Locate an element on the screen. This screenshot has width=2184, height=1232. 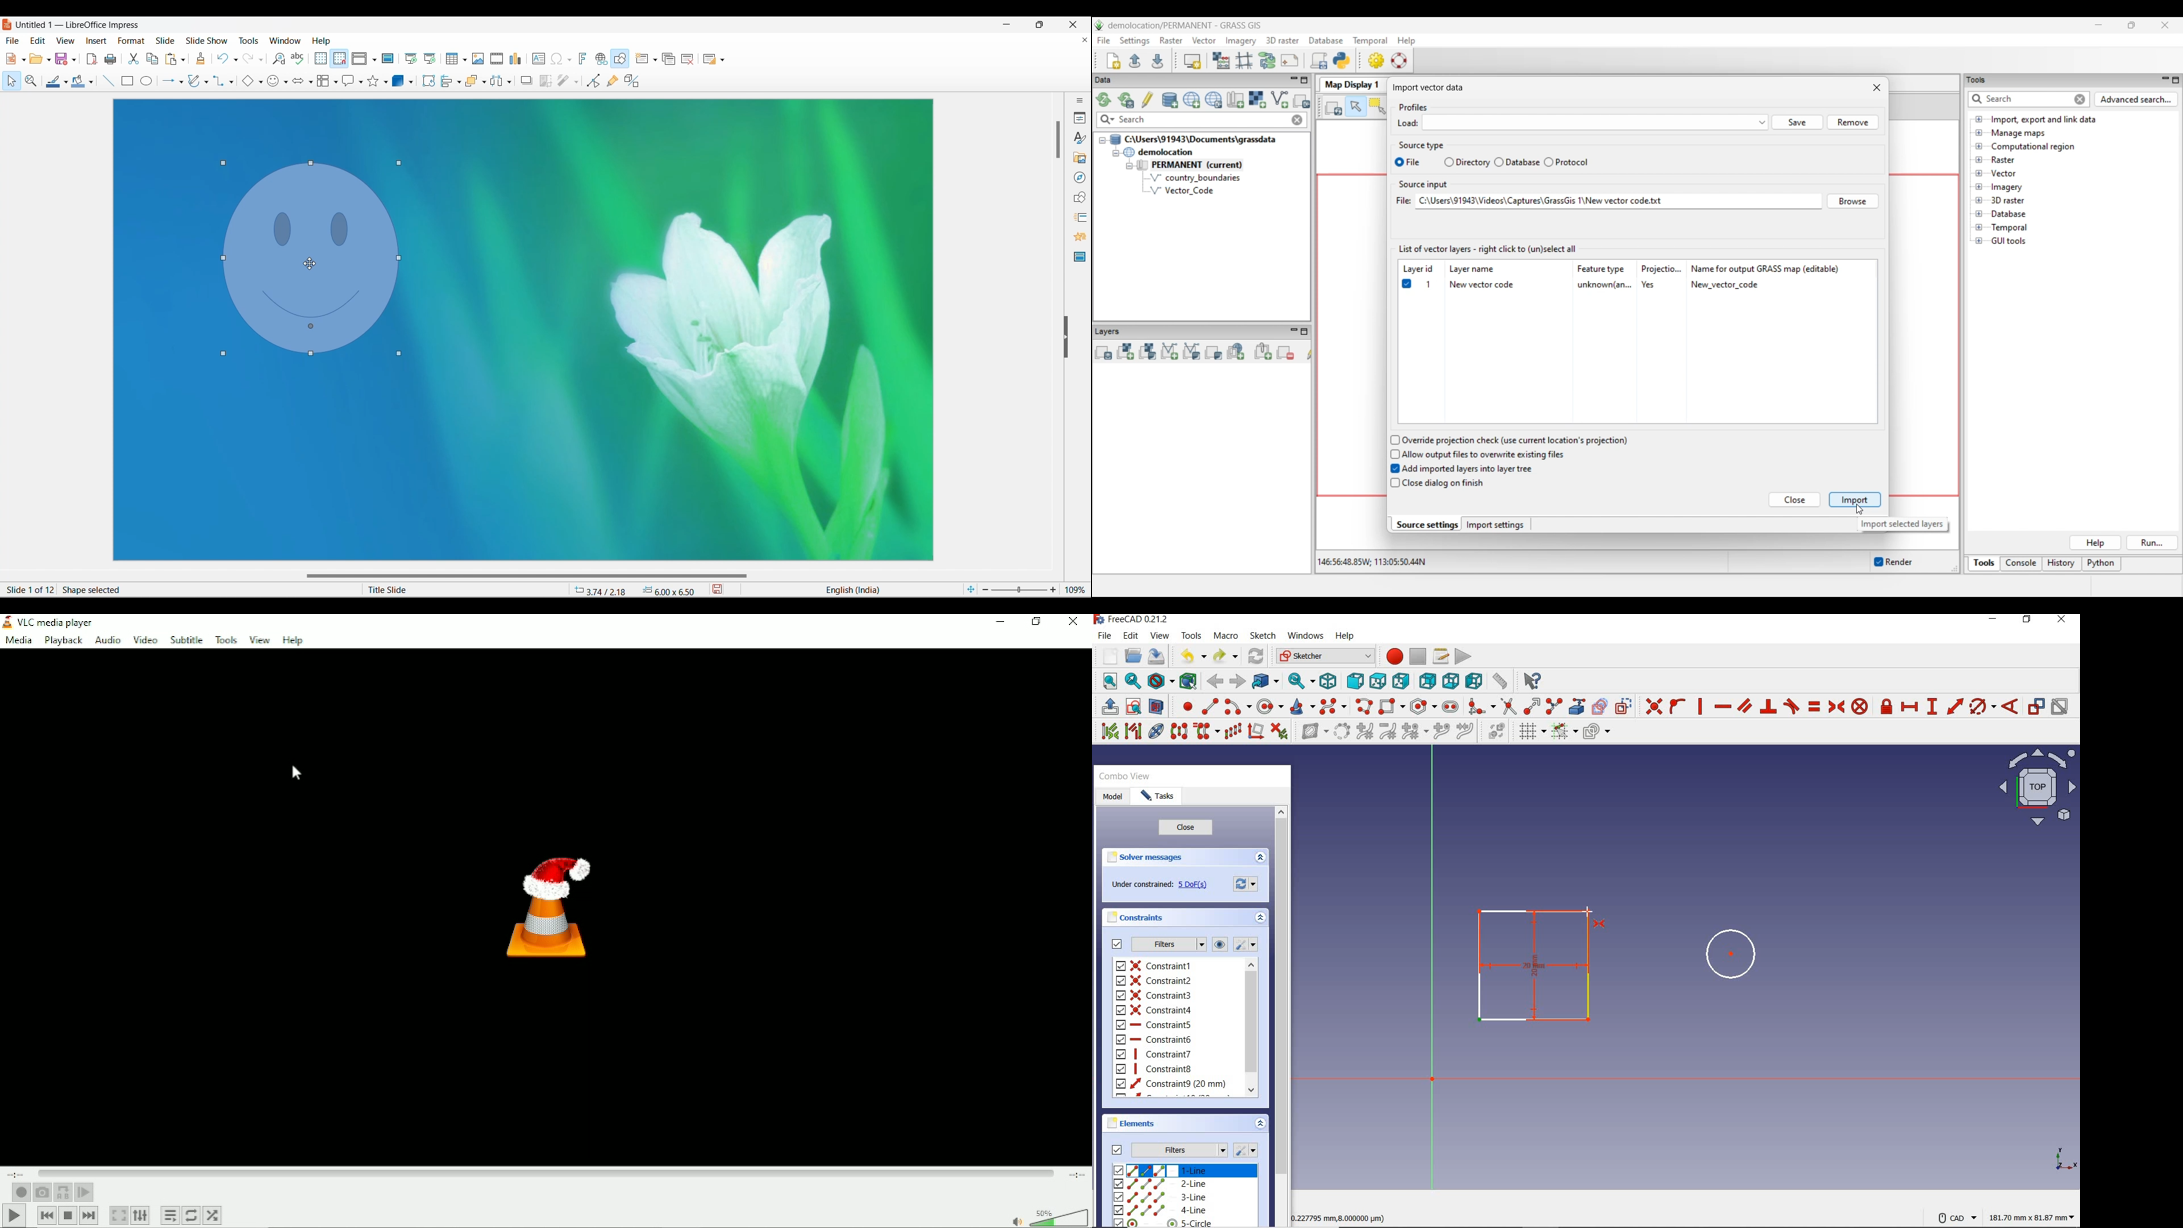
Basic shape options is located at coordinates (261, 82).